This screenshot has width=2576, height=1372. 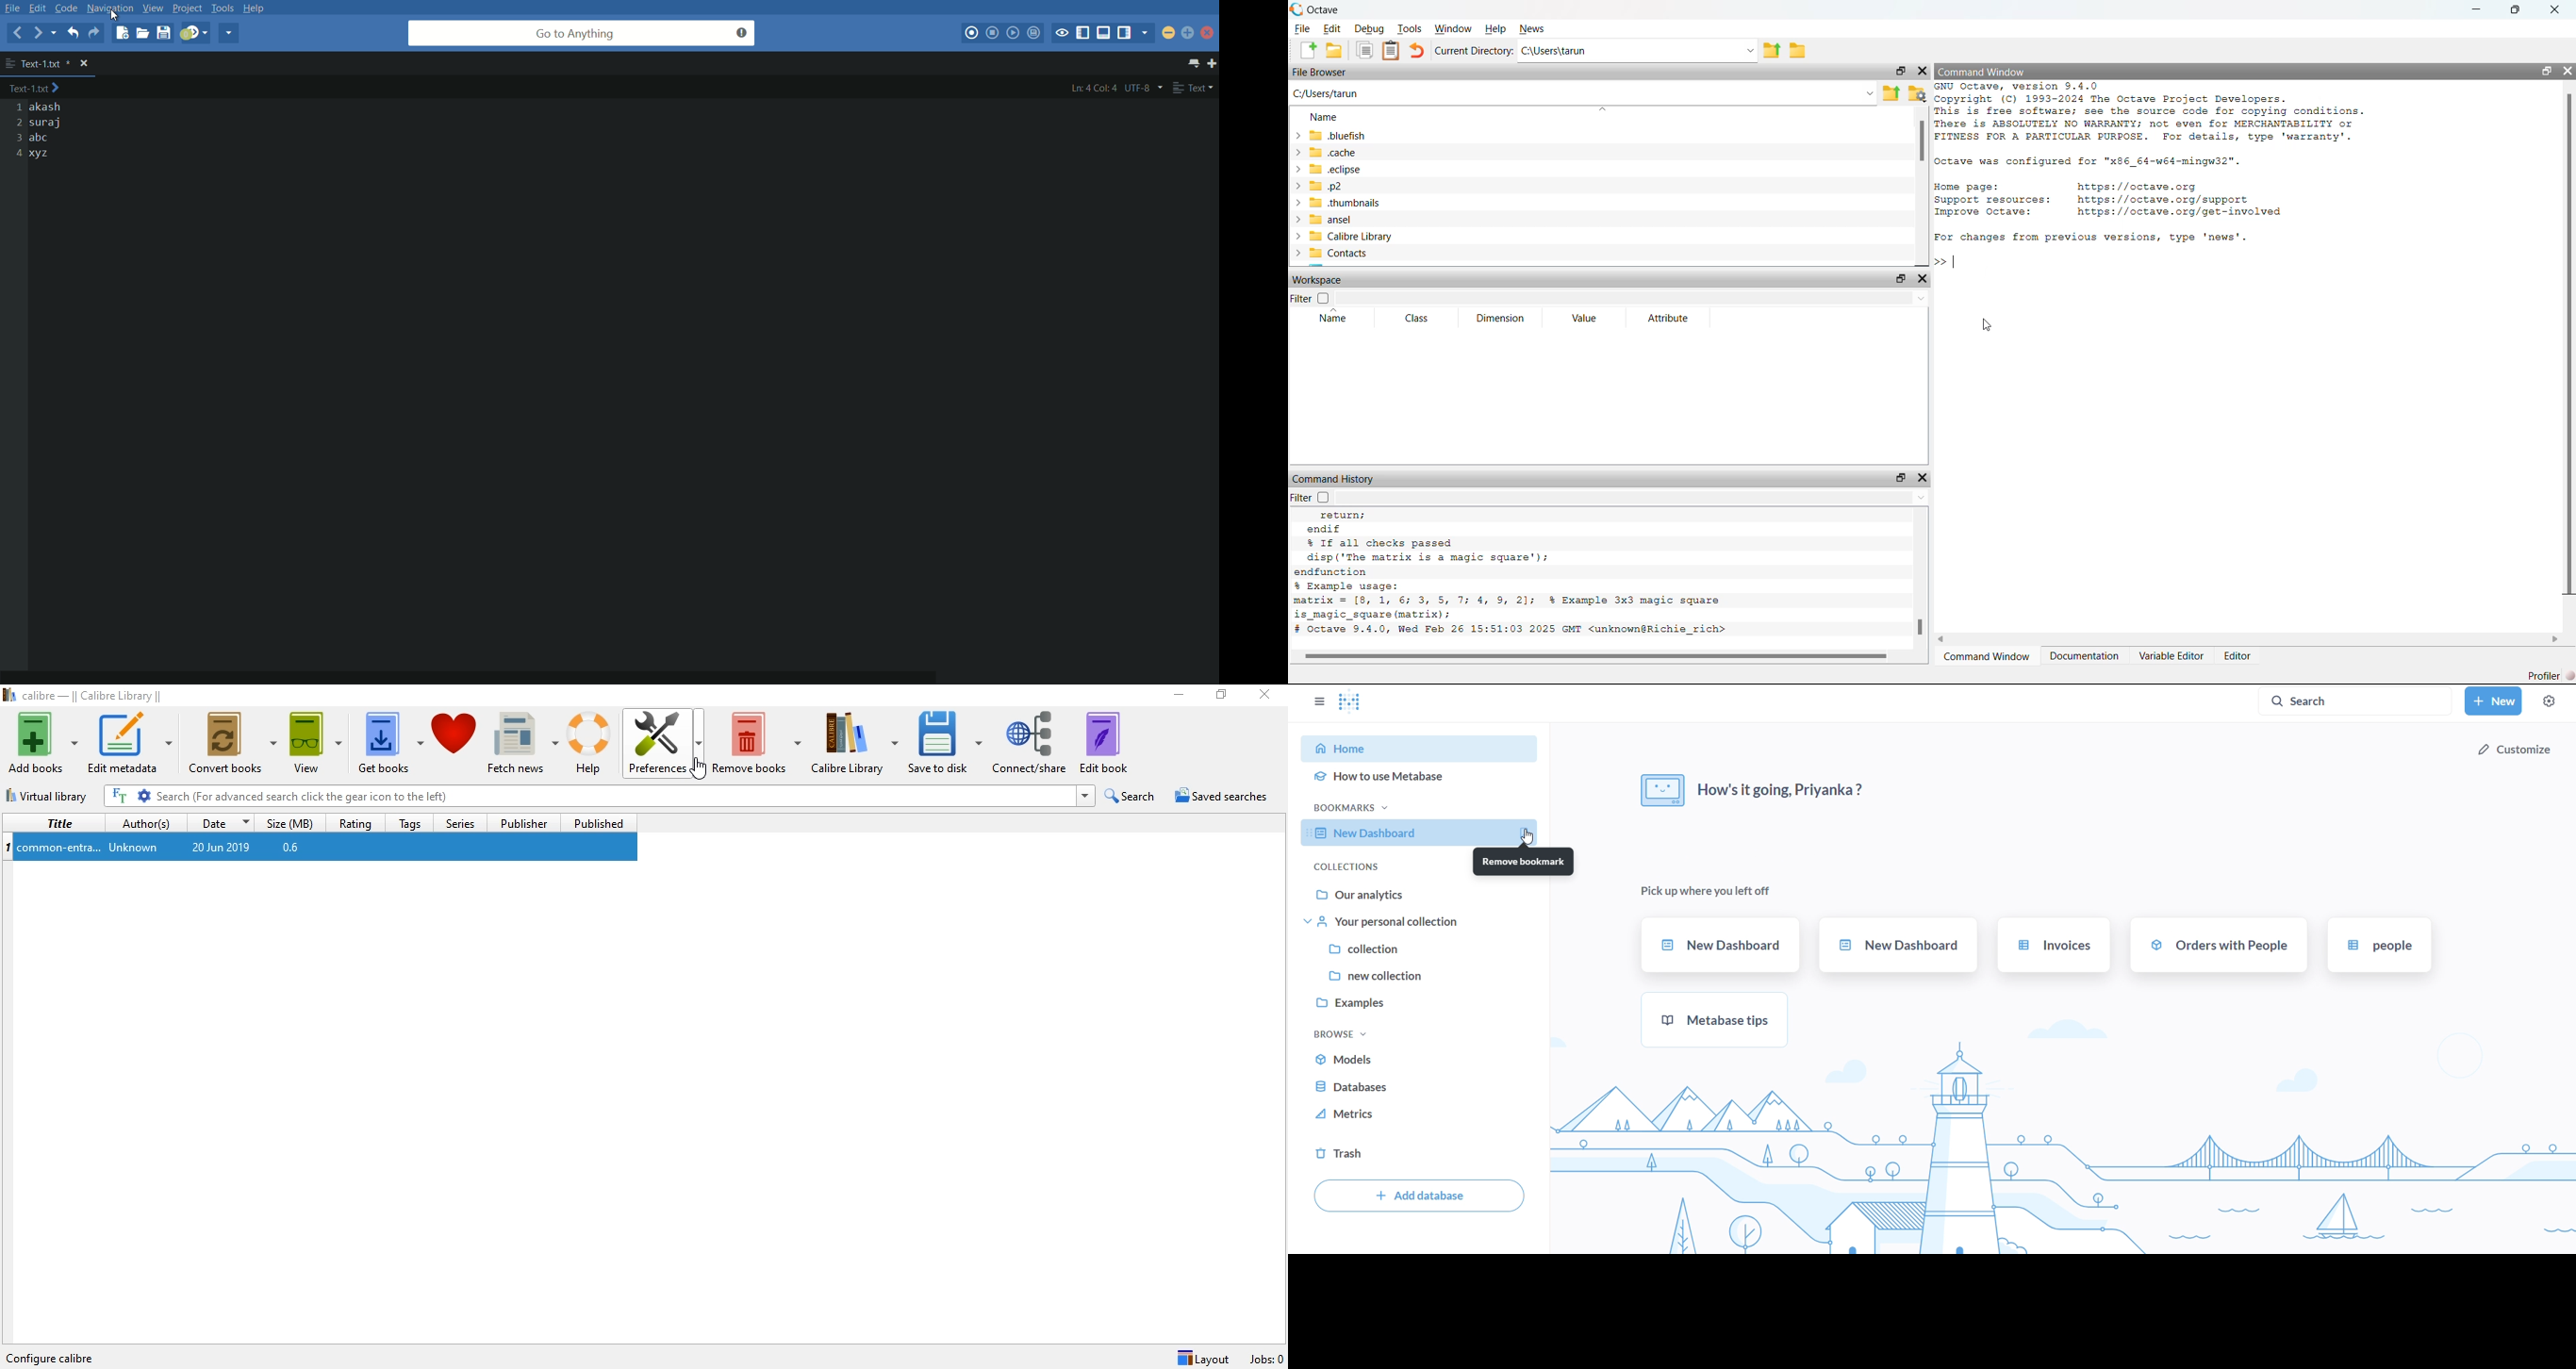 What do you see at coordinates (1870, 95) in the screenshot?
I see `Dropdown` at bounding box center [1870, 95].